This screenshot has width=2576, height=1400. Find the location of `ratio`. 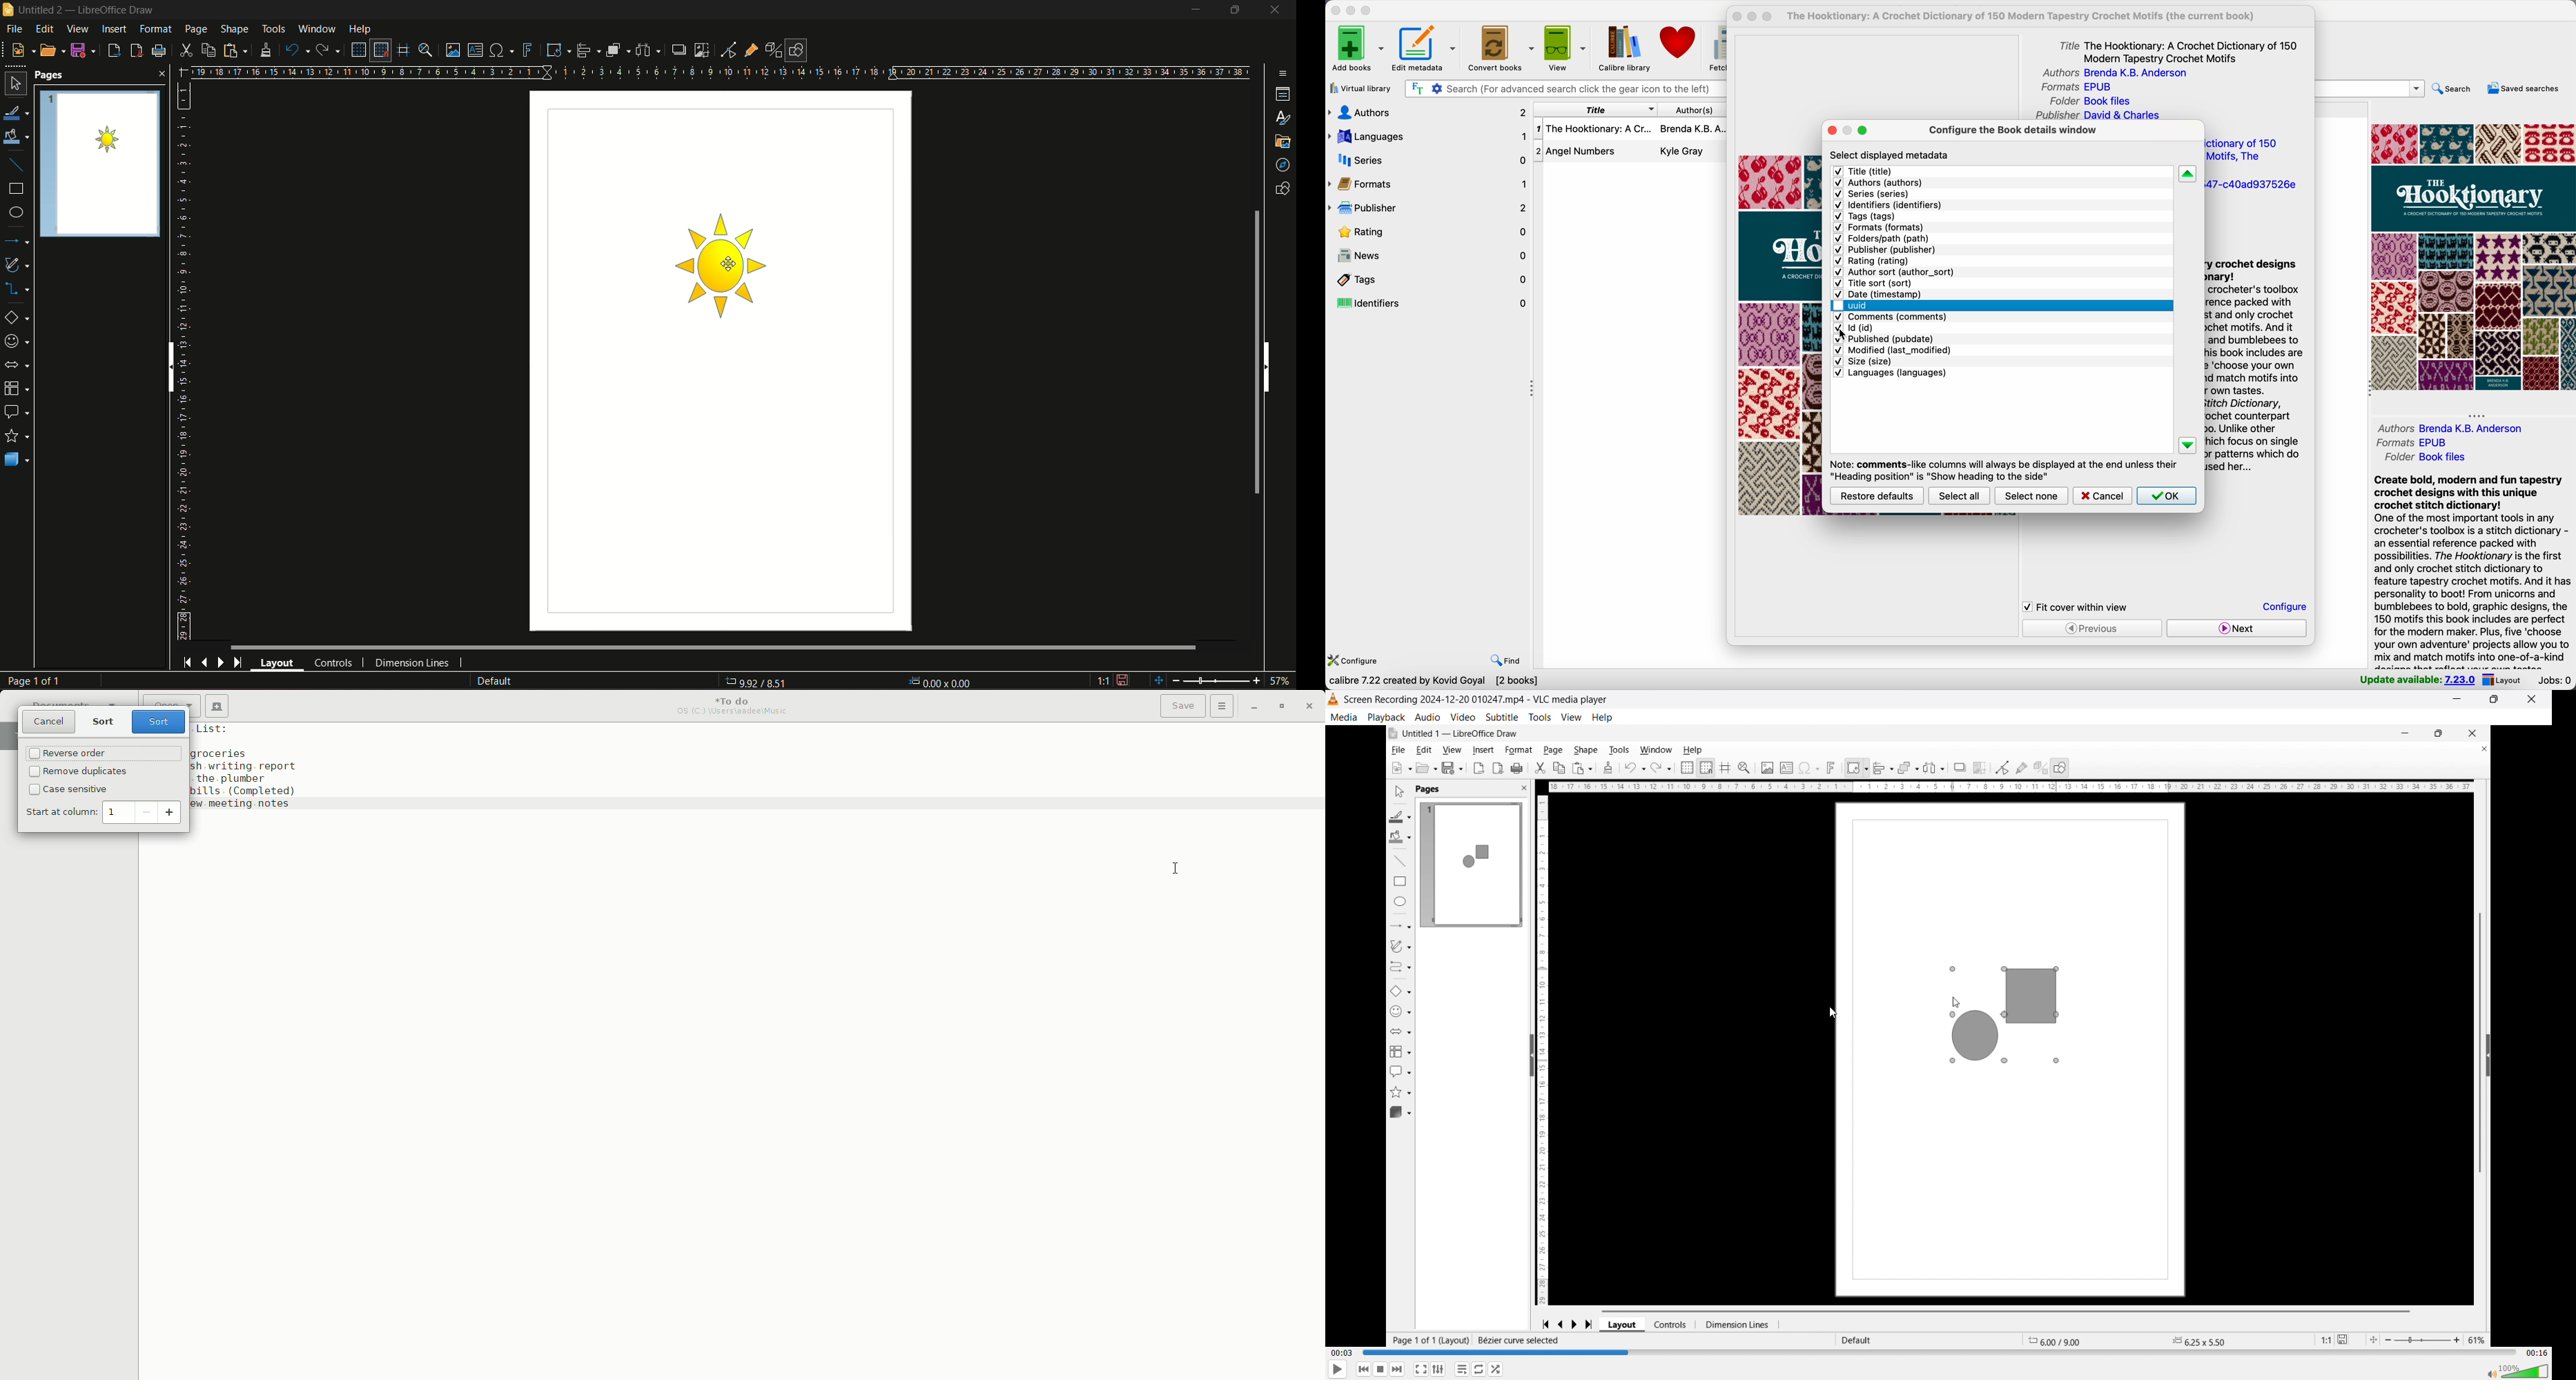

ratio is located at coordinates (1104, 682).